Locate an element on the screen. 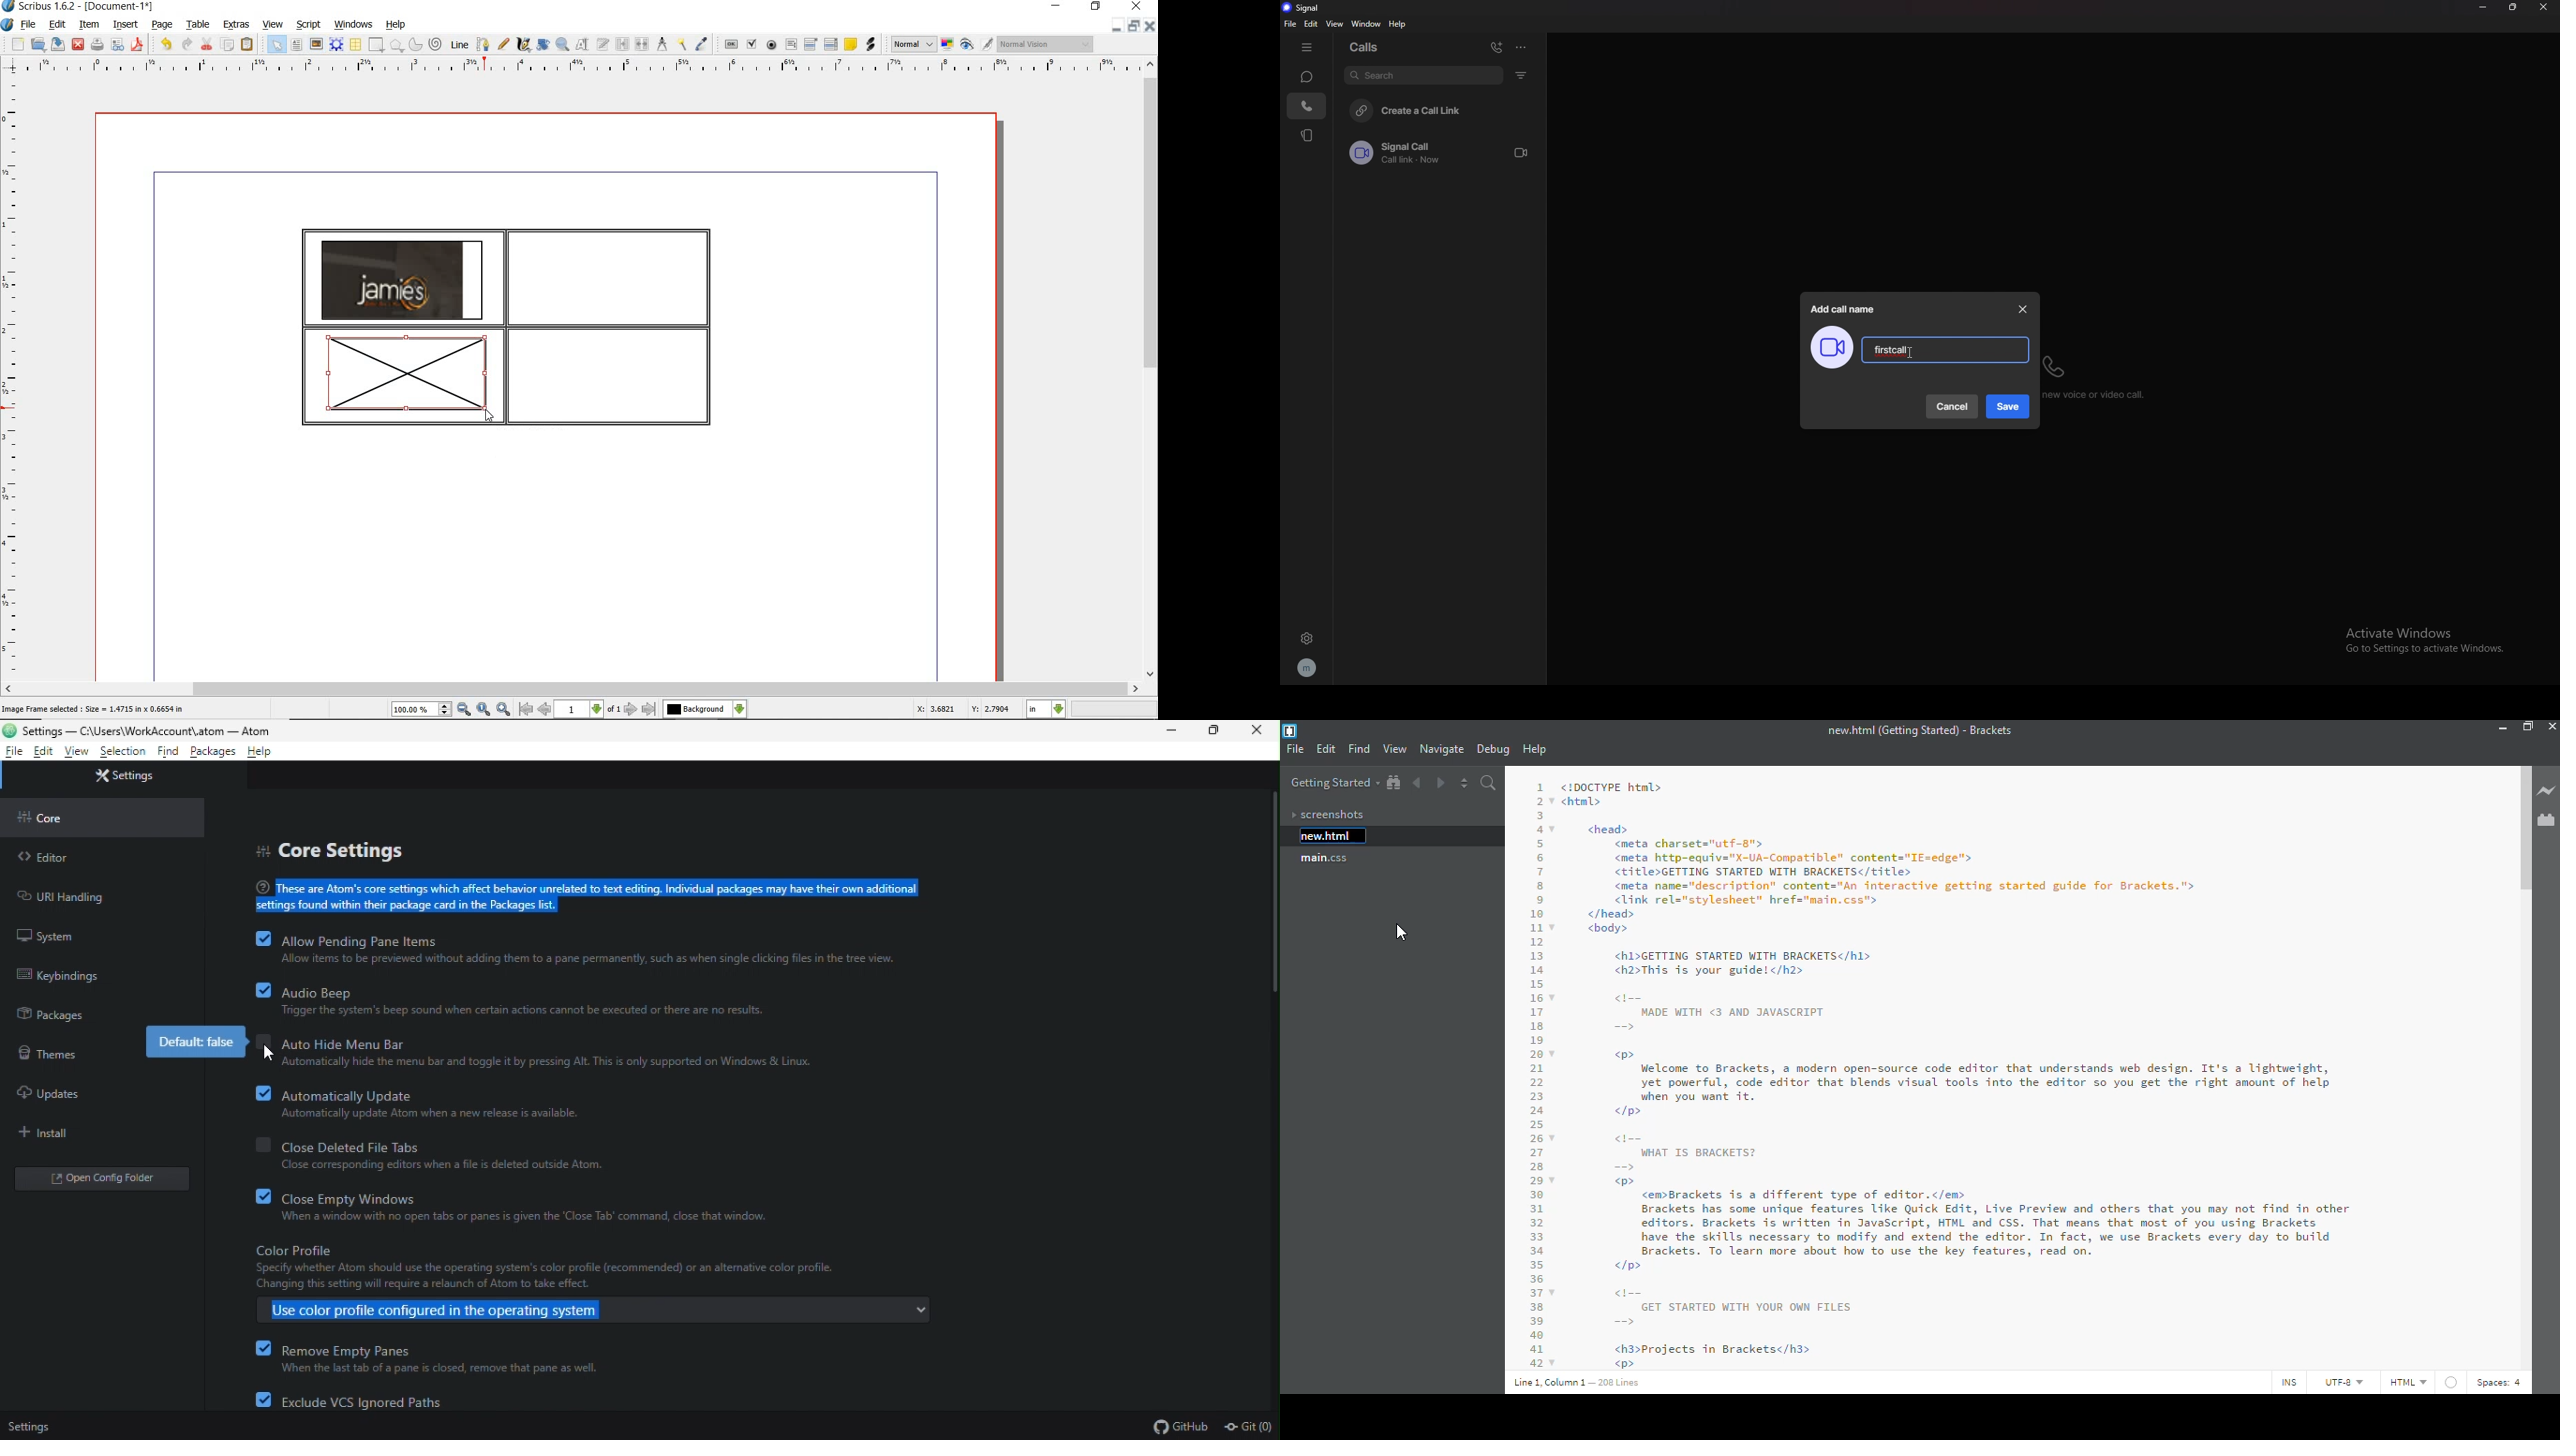 This screenshot has width=2576, height=1456. zoom out is located at coordinates (464, 710).